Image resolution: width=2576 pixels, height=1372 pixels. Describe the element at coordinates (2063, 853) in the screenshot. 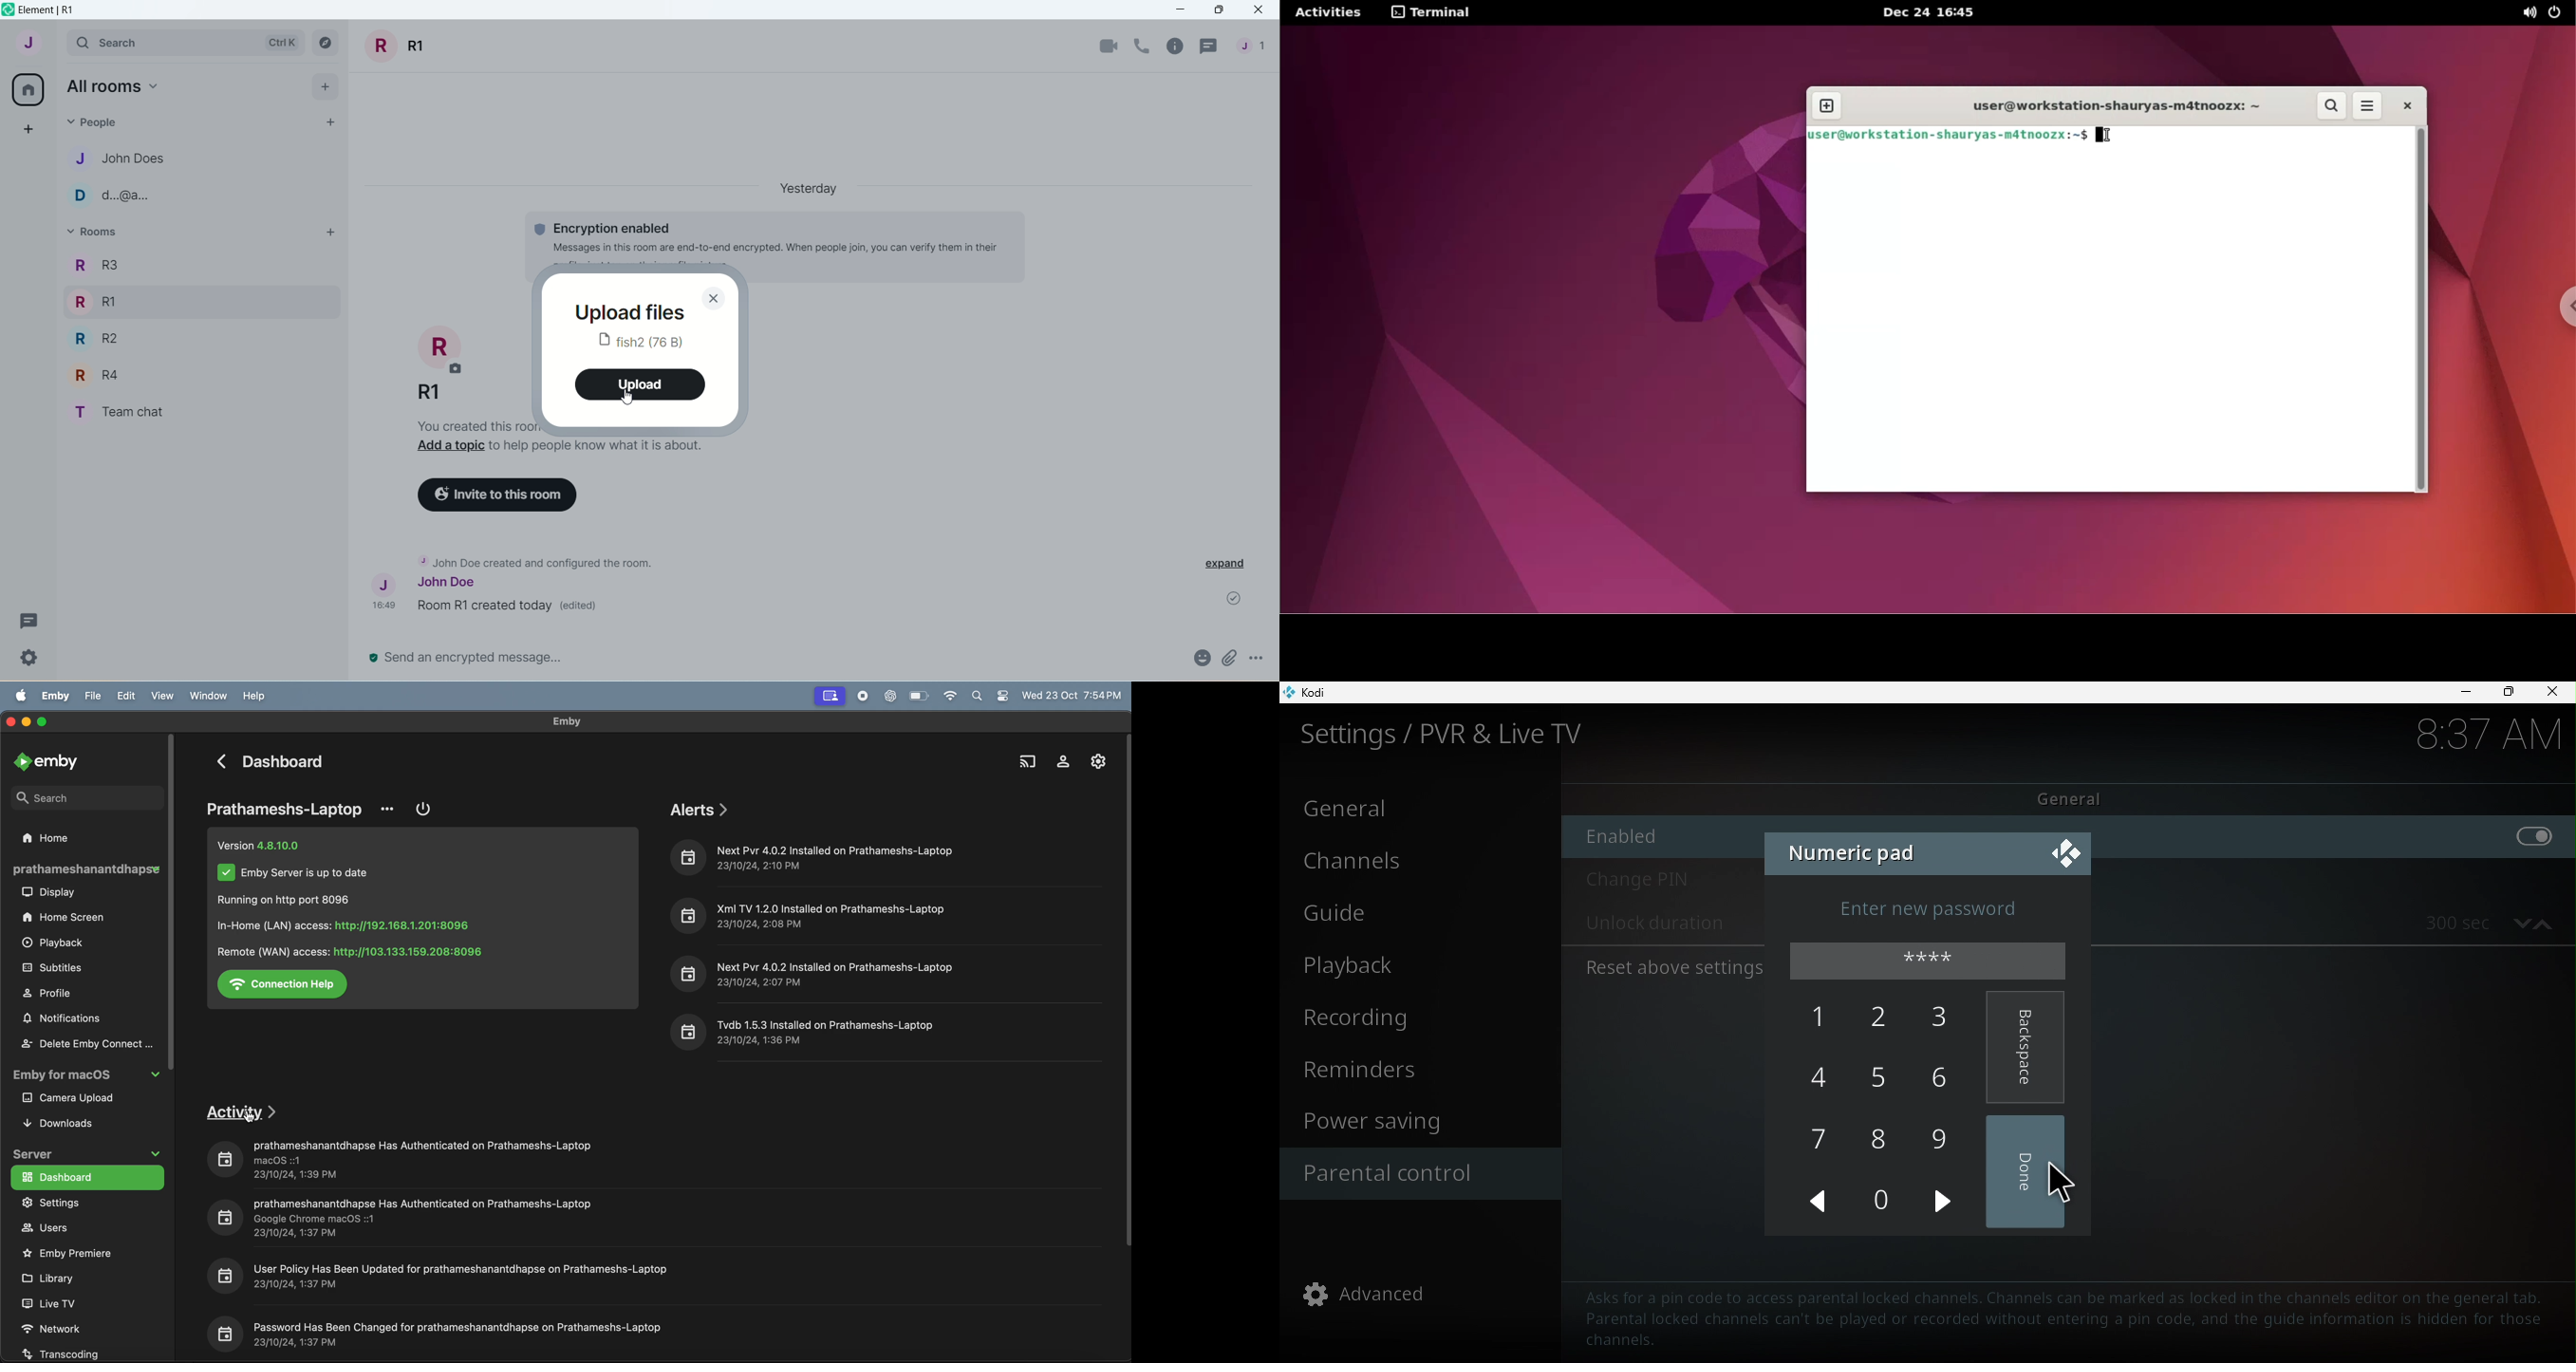

I see `Close` at that location.